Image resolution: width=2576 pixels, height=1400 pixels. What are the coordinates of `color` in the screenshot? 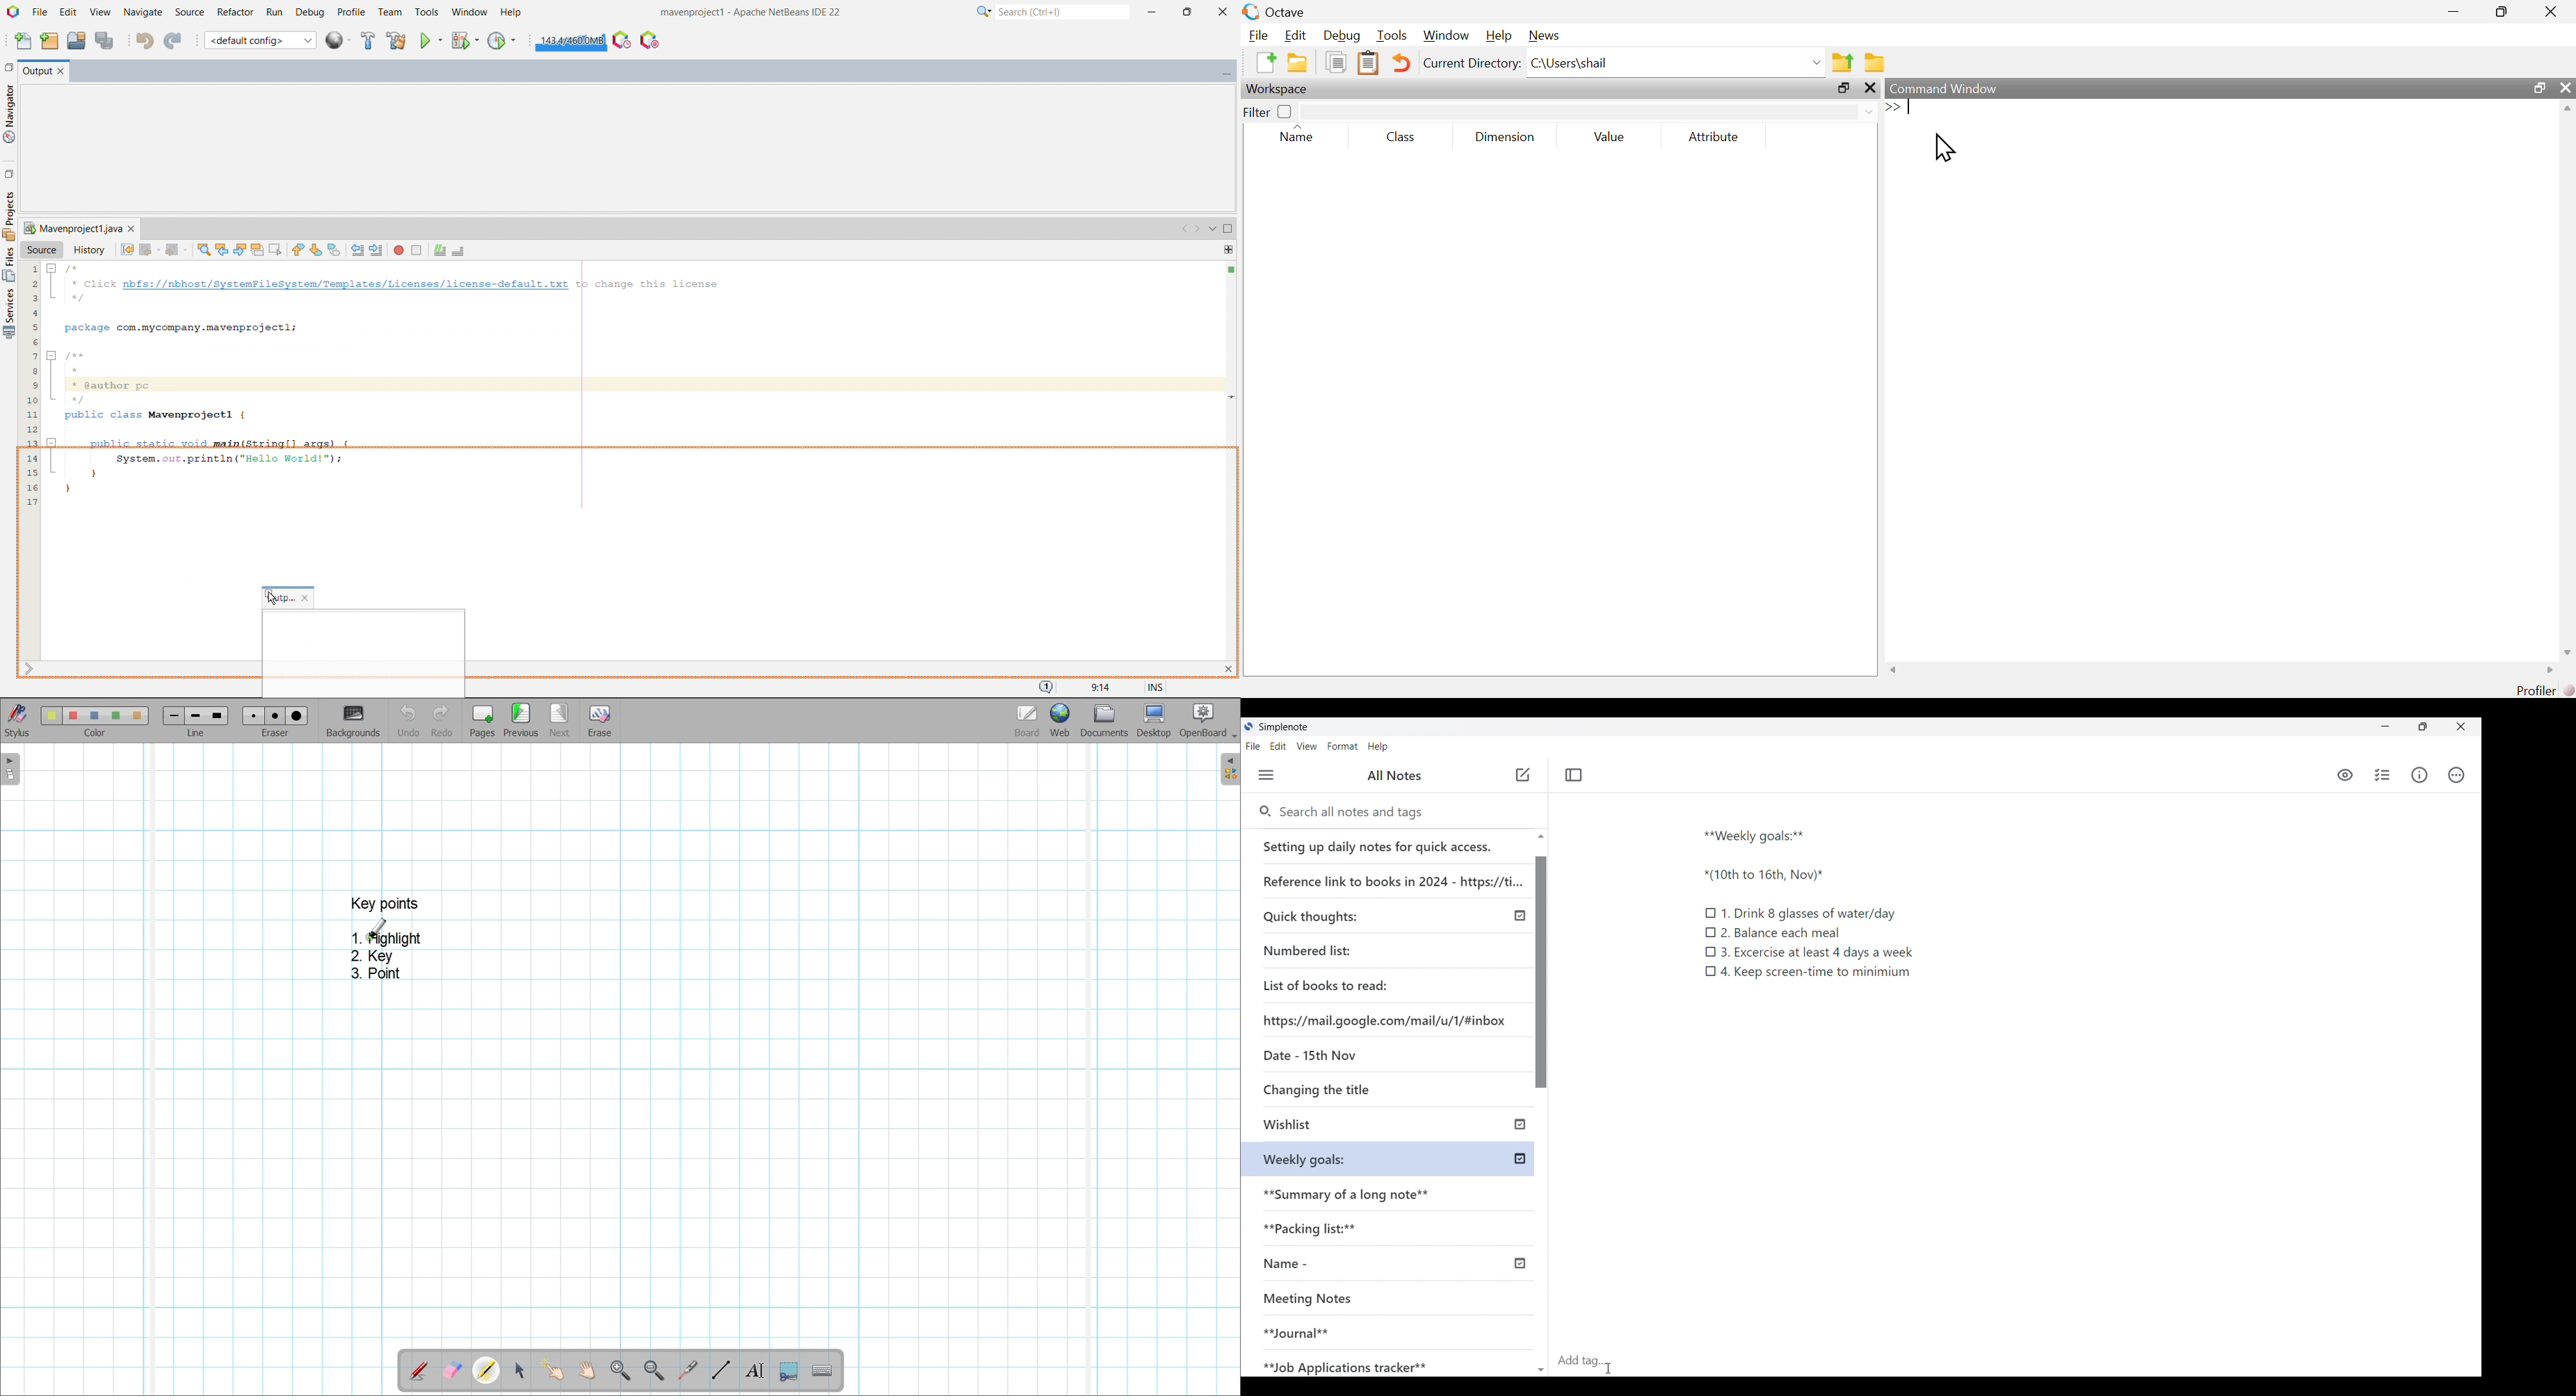 It's located at (92, 733).